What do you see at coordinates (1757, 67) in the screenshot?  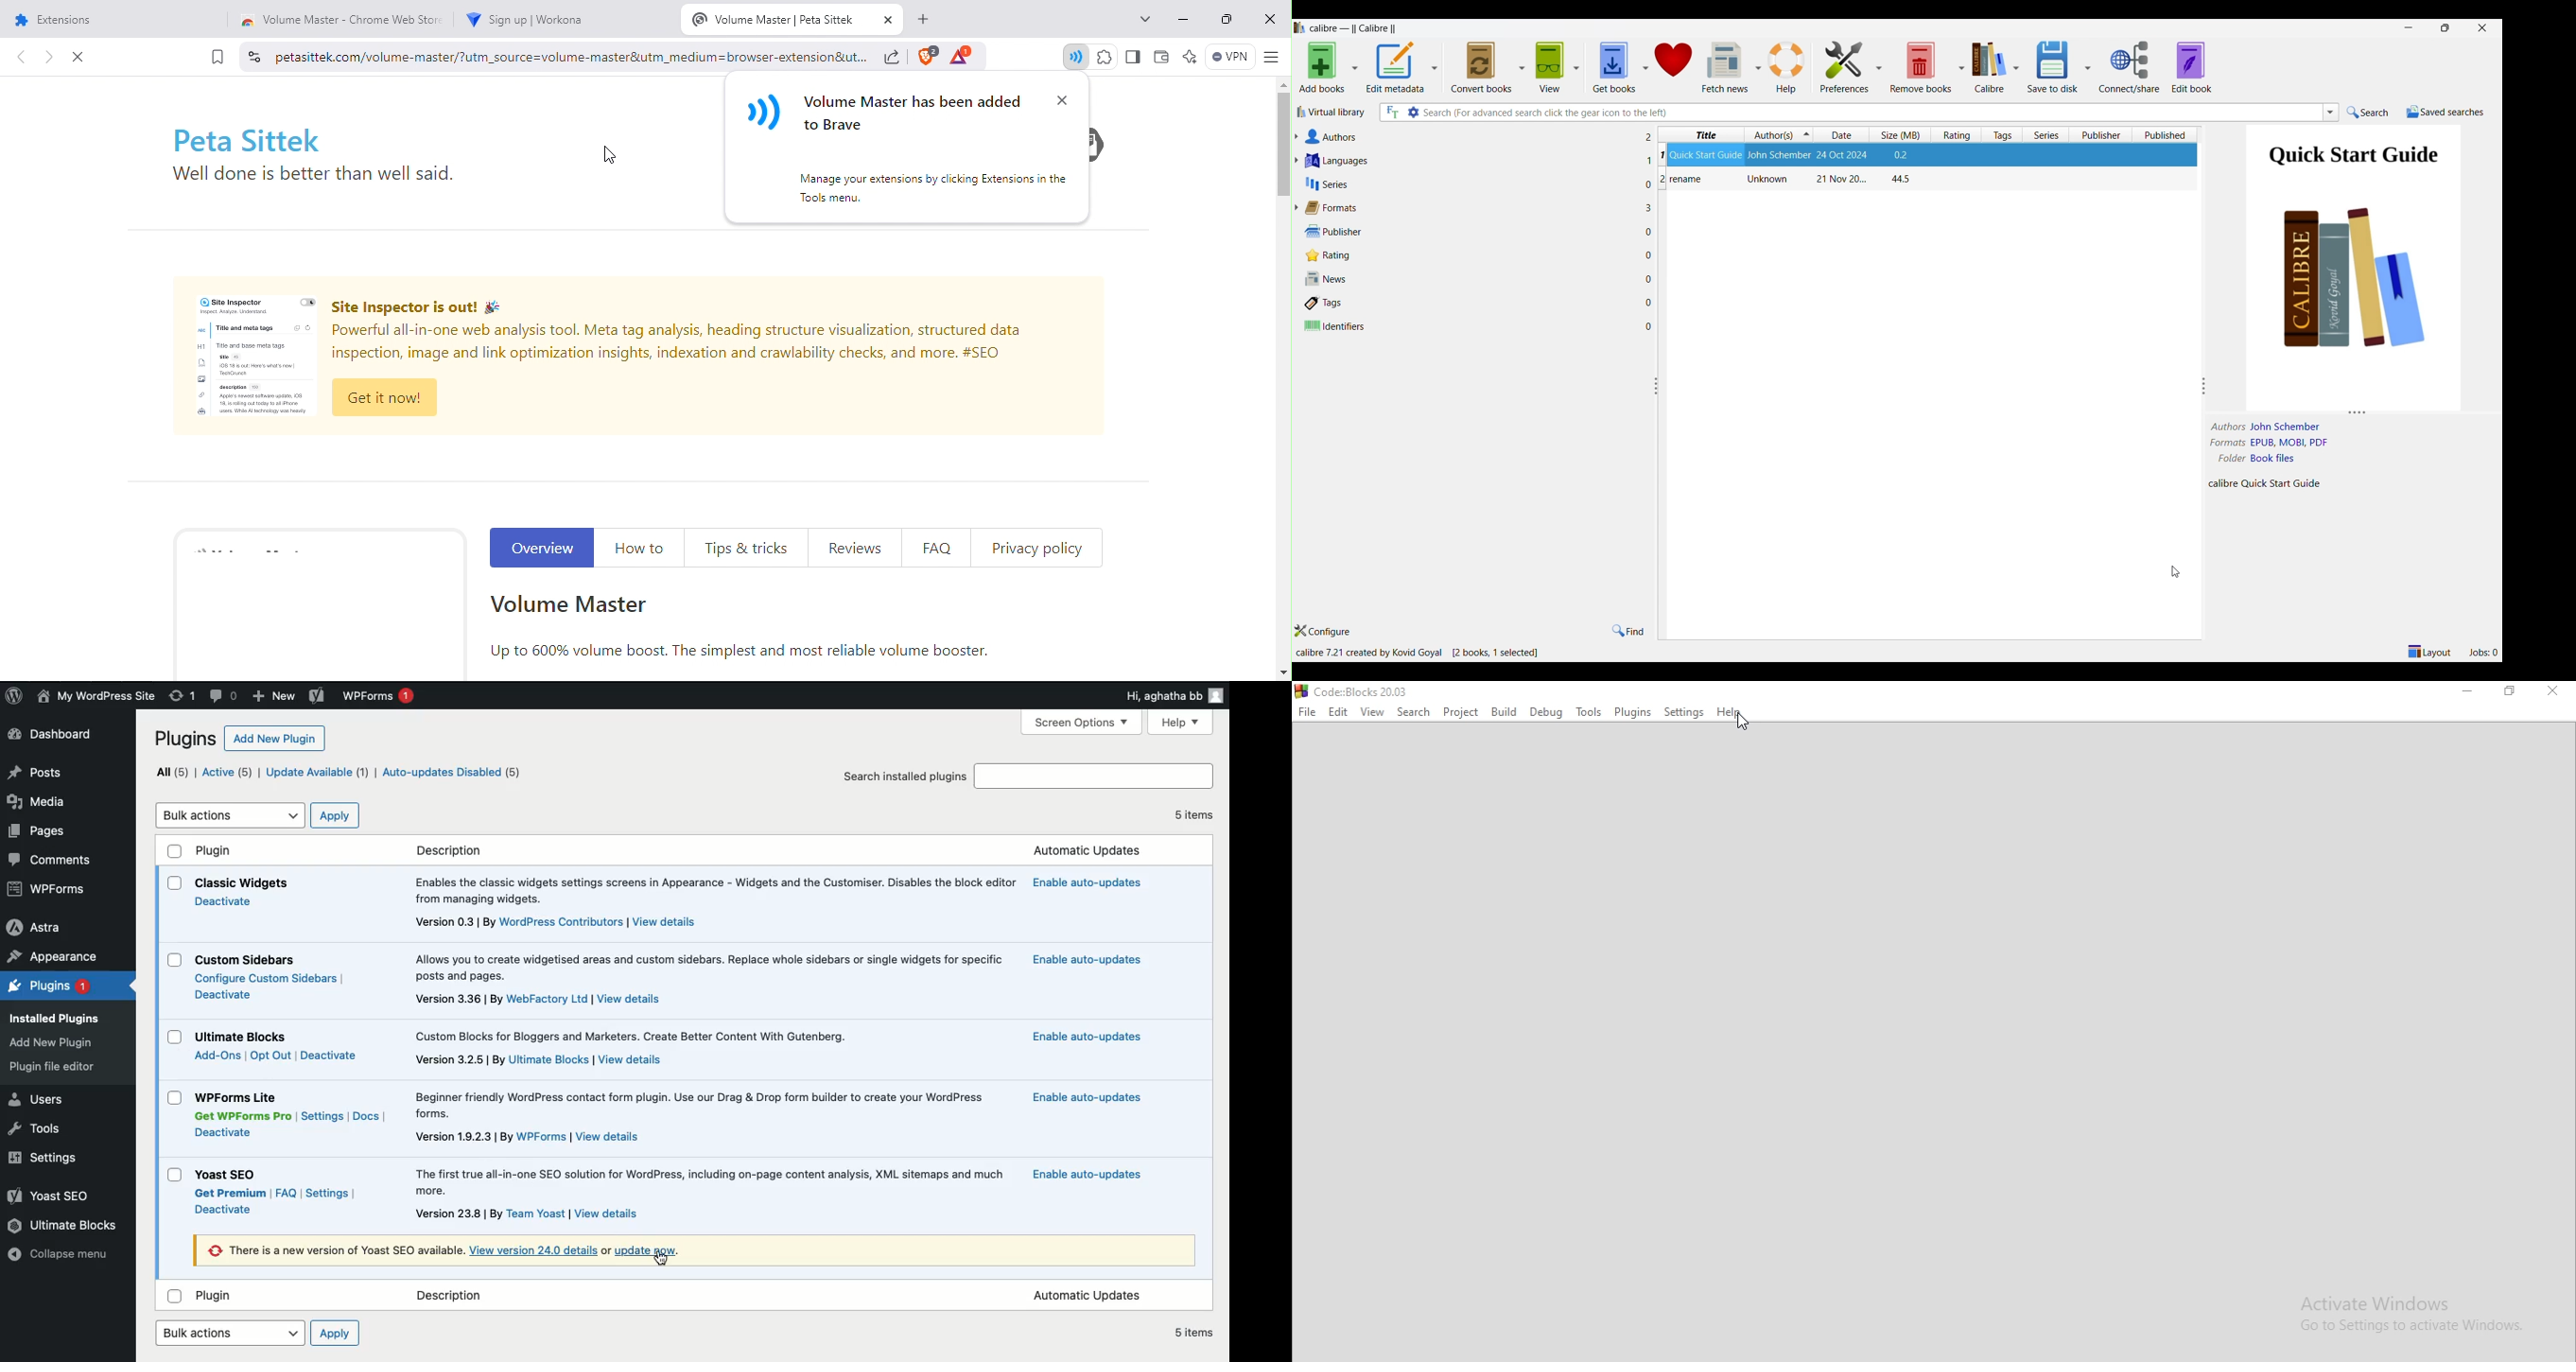 I see `Fetch news column` at bounding box center [1757, 67].